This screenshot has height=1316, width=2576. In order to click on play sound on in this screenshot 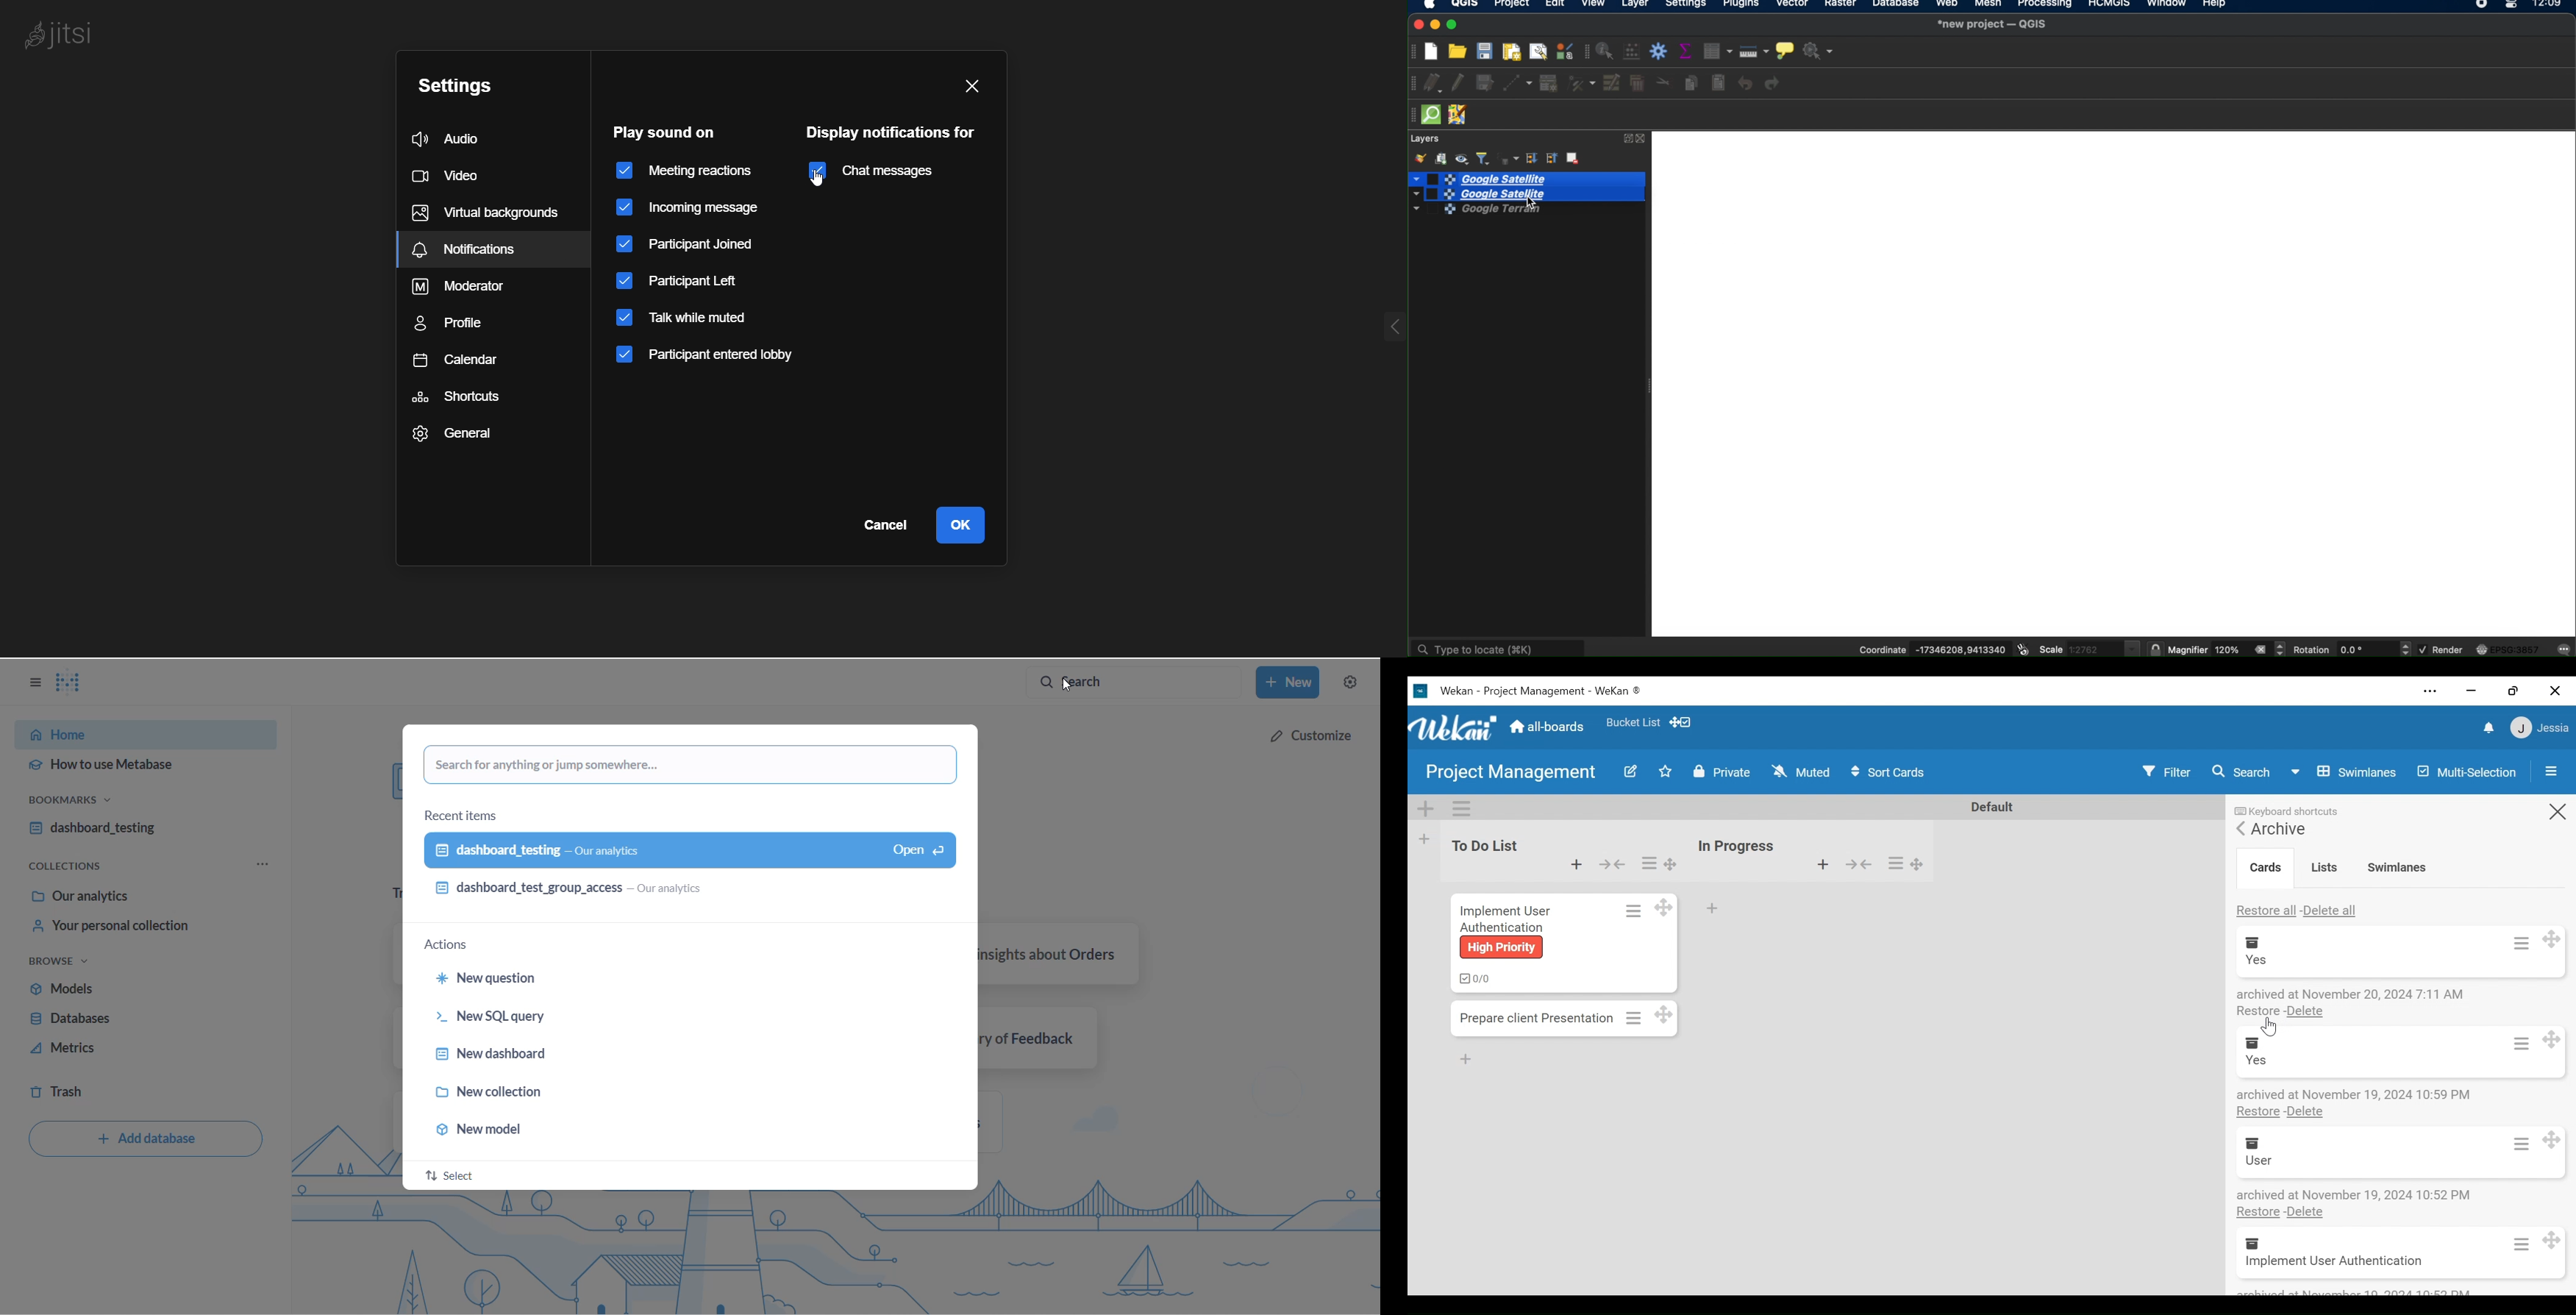, I will do `click(666, 131)`.